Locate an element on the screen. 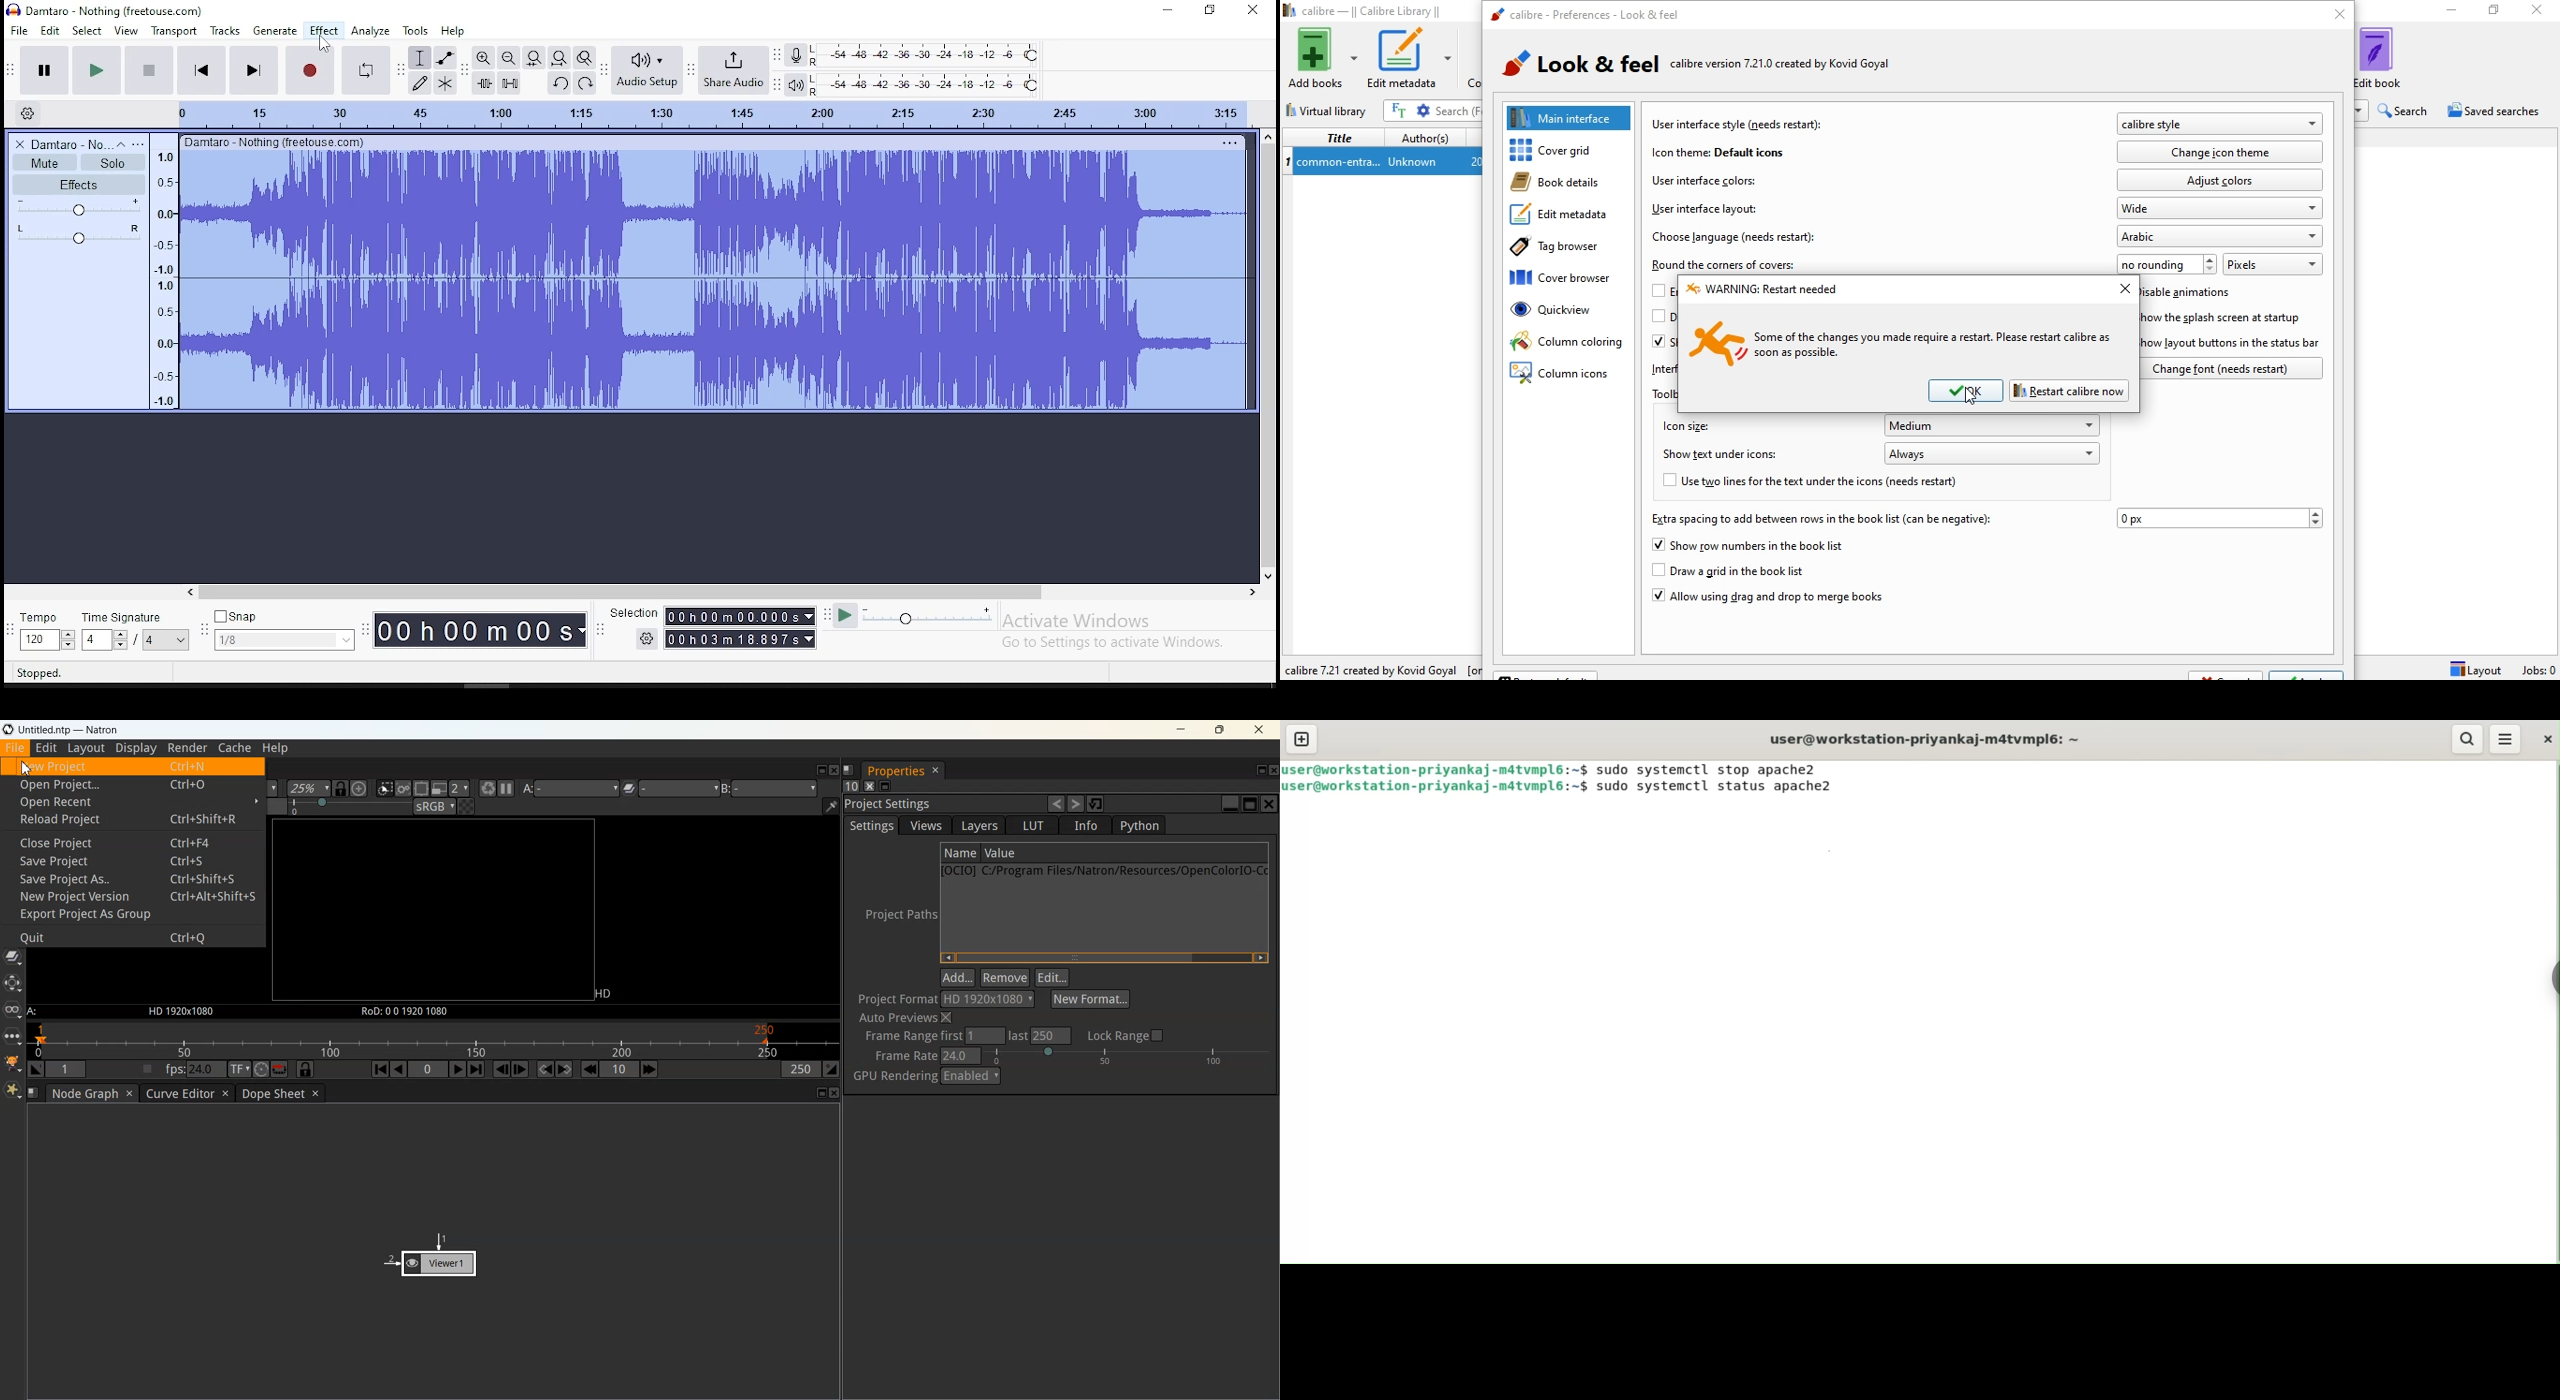 Image resolution: width=2576 pixels, height=1400 pixels. track options is located at coordinates (1230, 141).